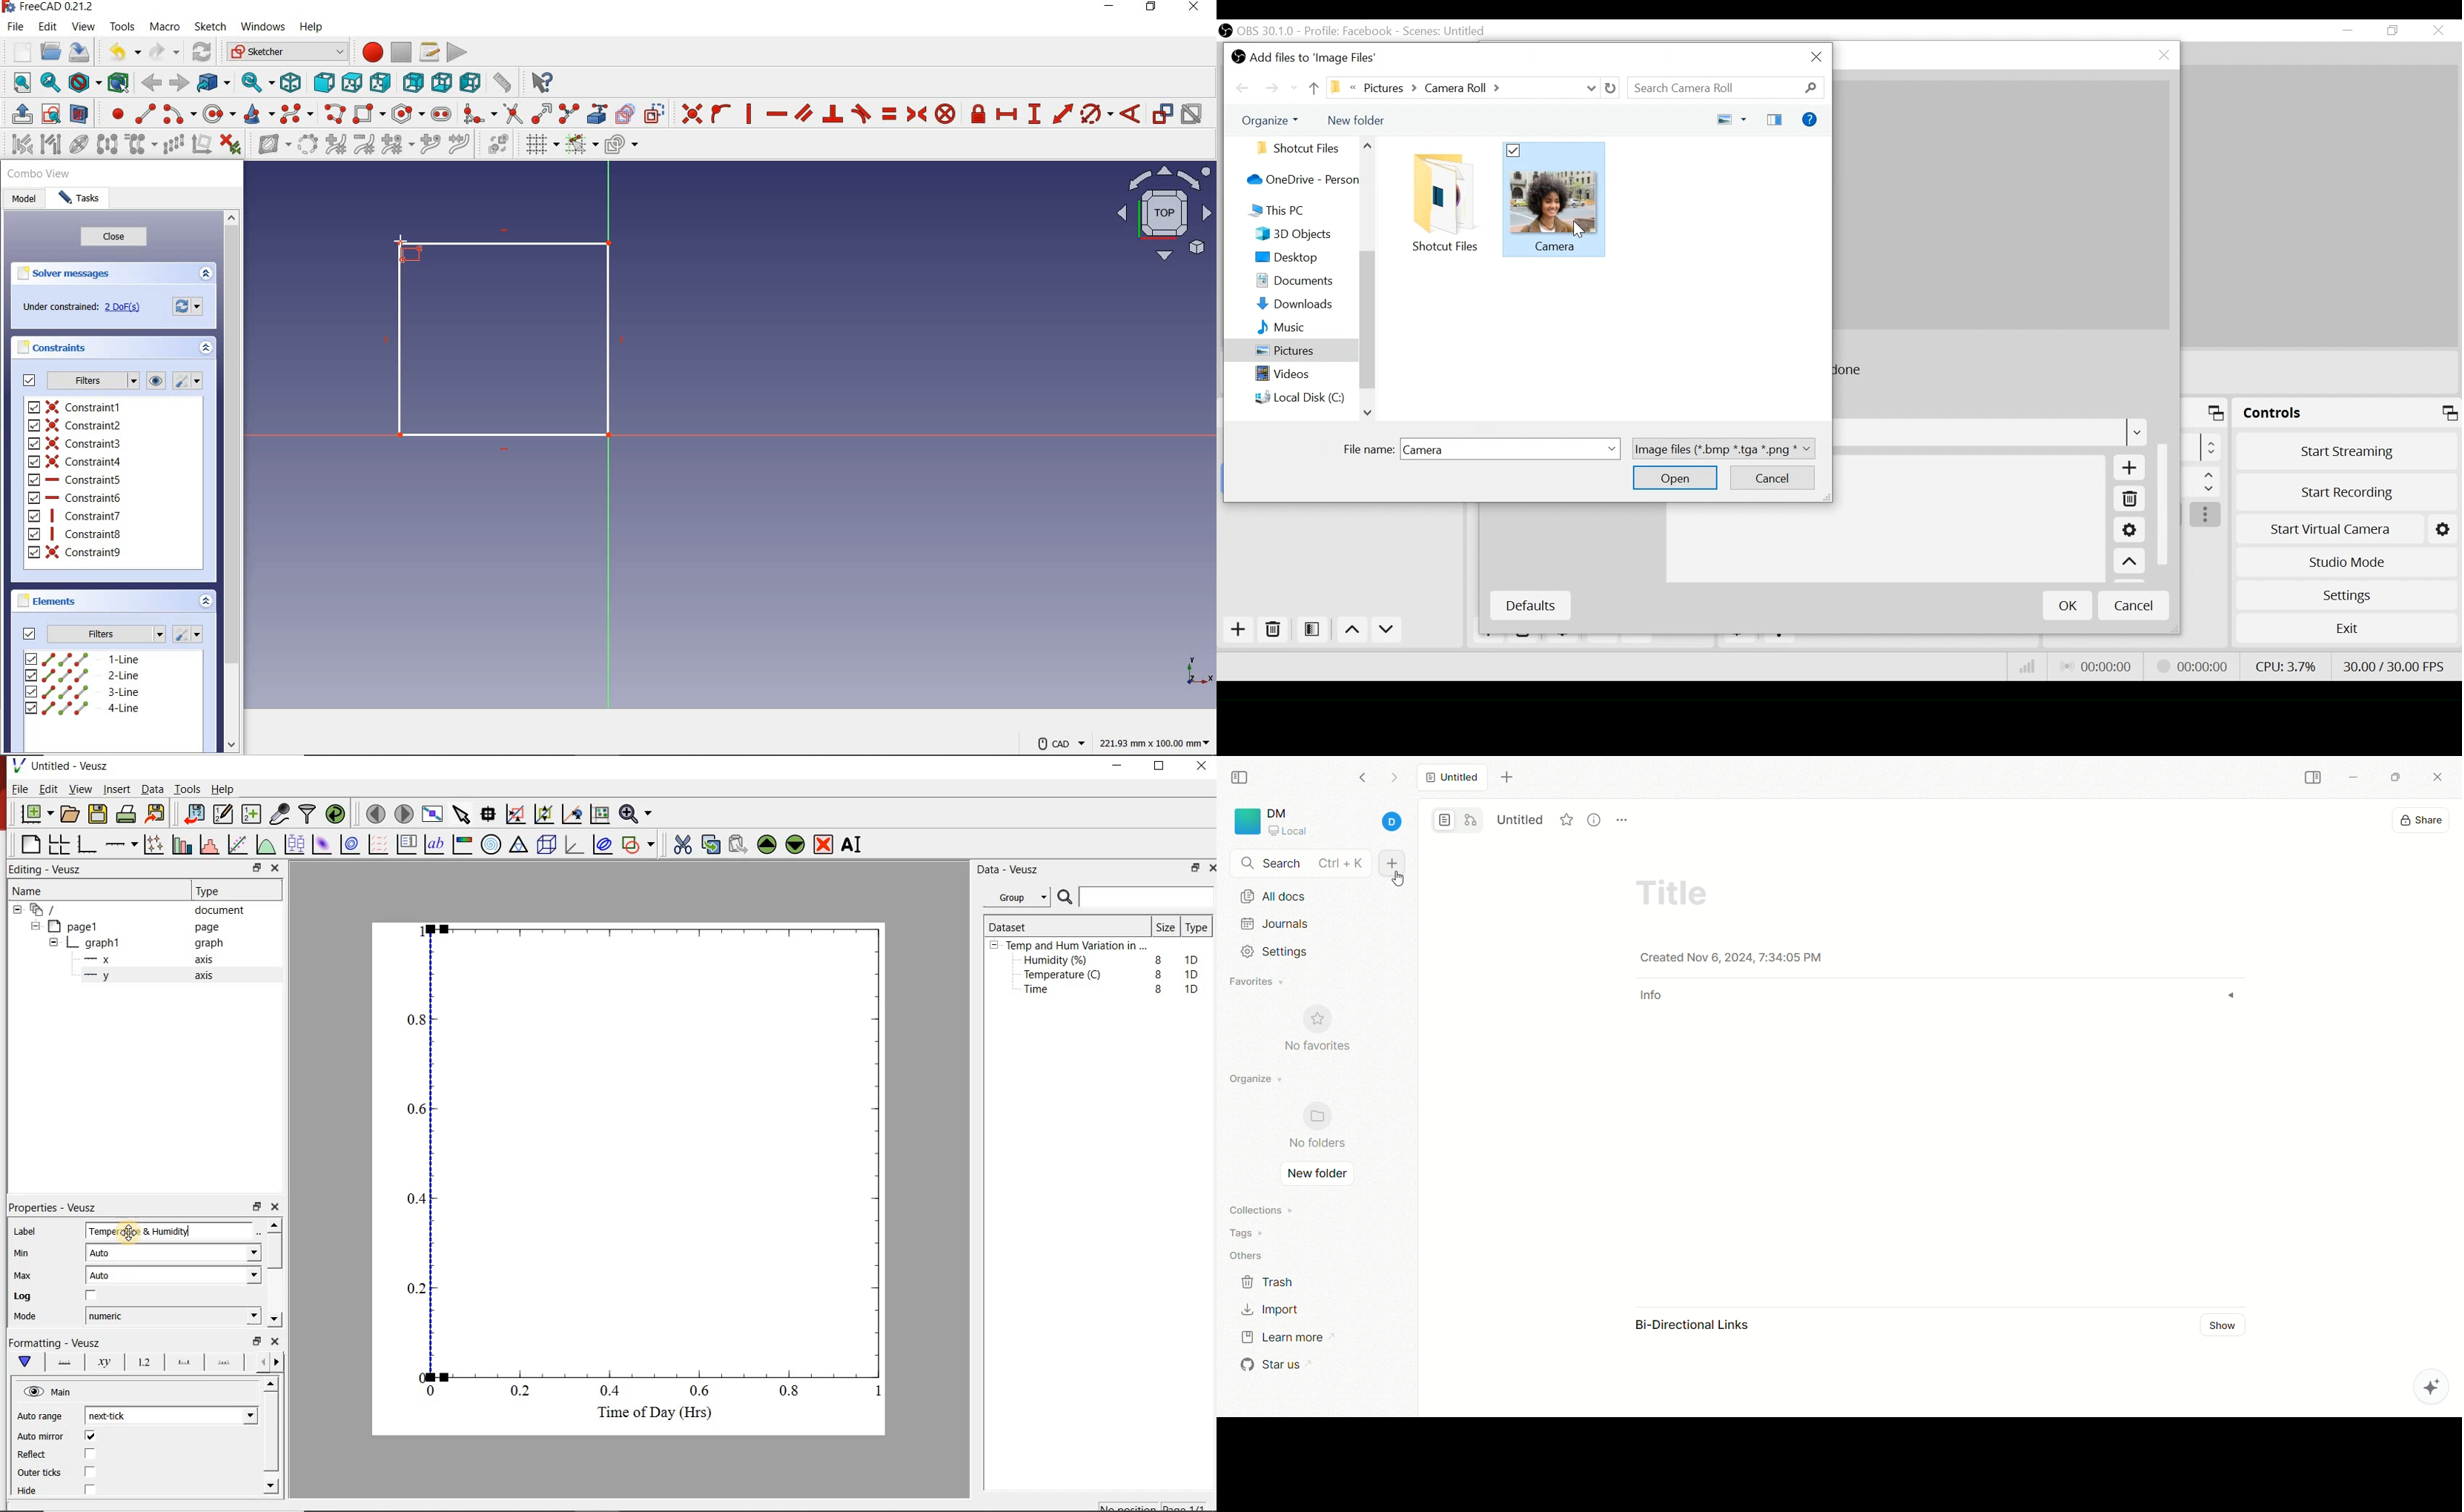  What do you see at coordinates (2206, 516) in the screenshot?
I see `more options` at bounding box center [2206, 516].